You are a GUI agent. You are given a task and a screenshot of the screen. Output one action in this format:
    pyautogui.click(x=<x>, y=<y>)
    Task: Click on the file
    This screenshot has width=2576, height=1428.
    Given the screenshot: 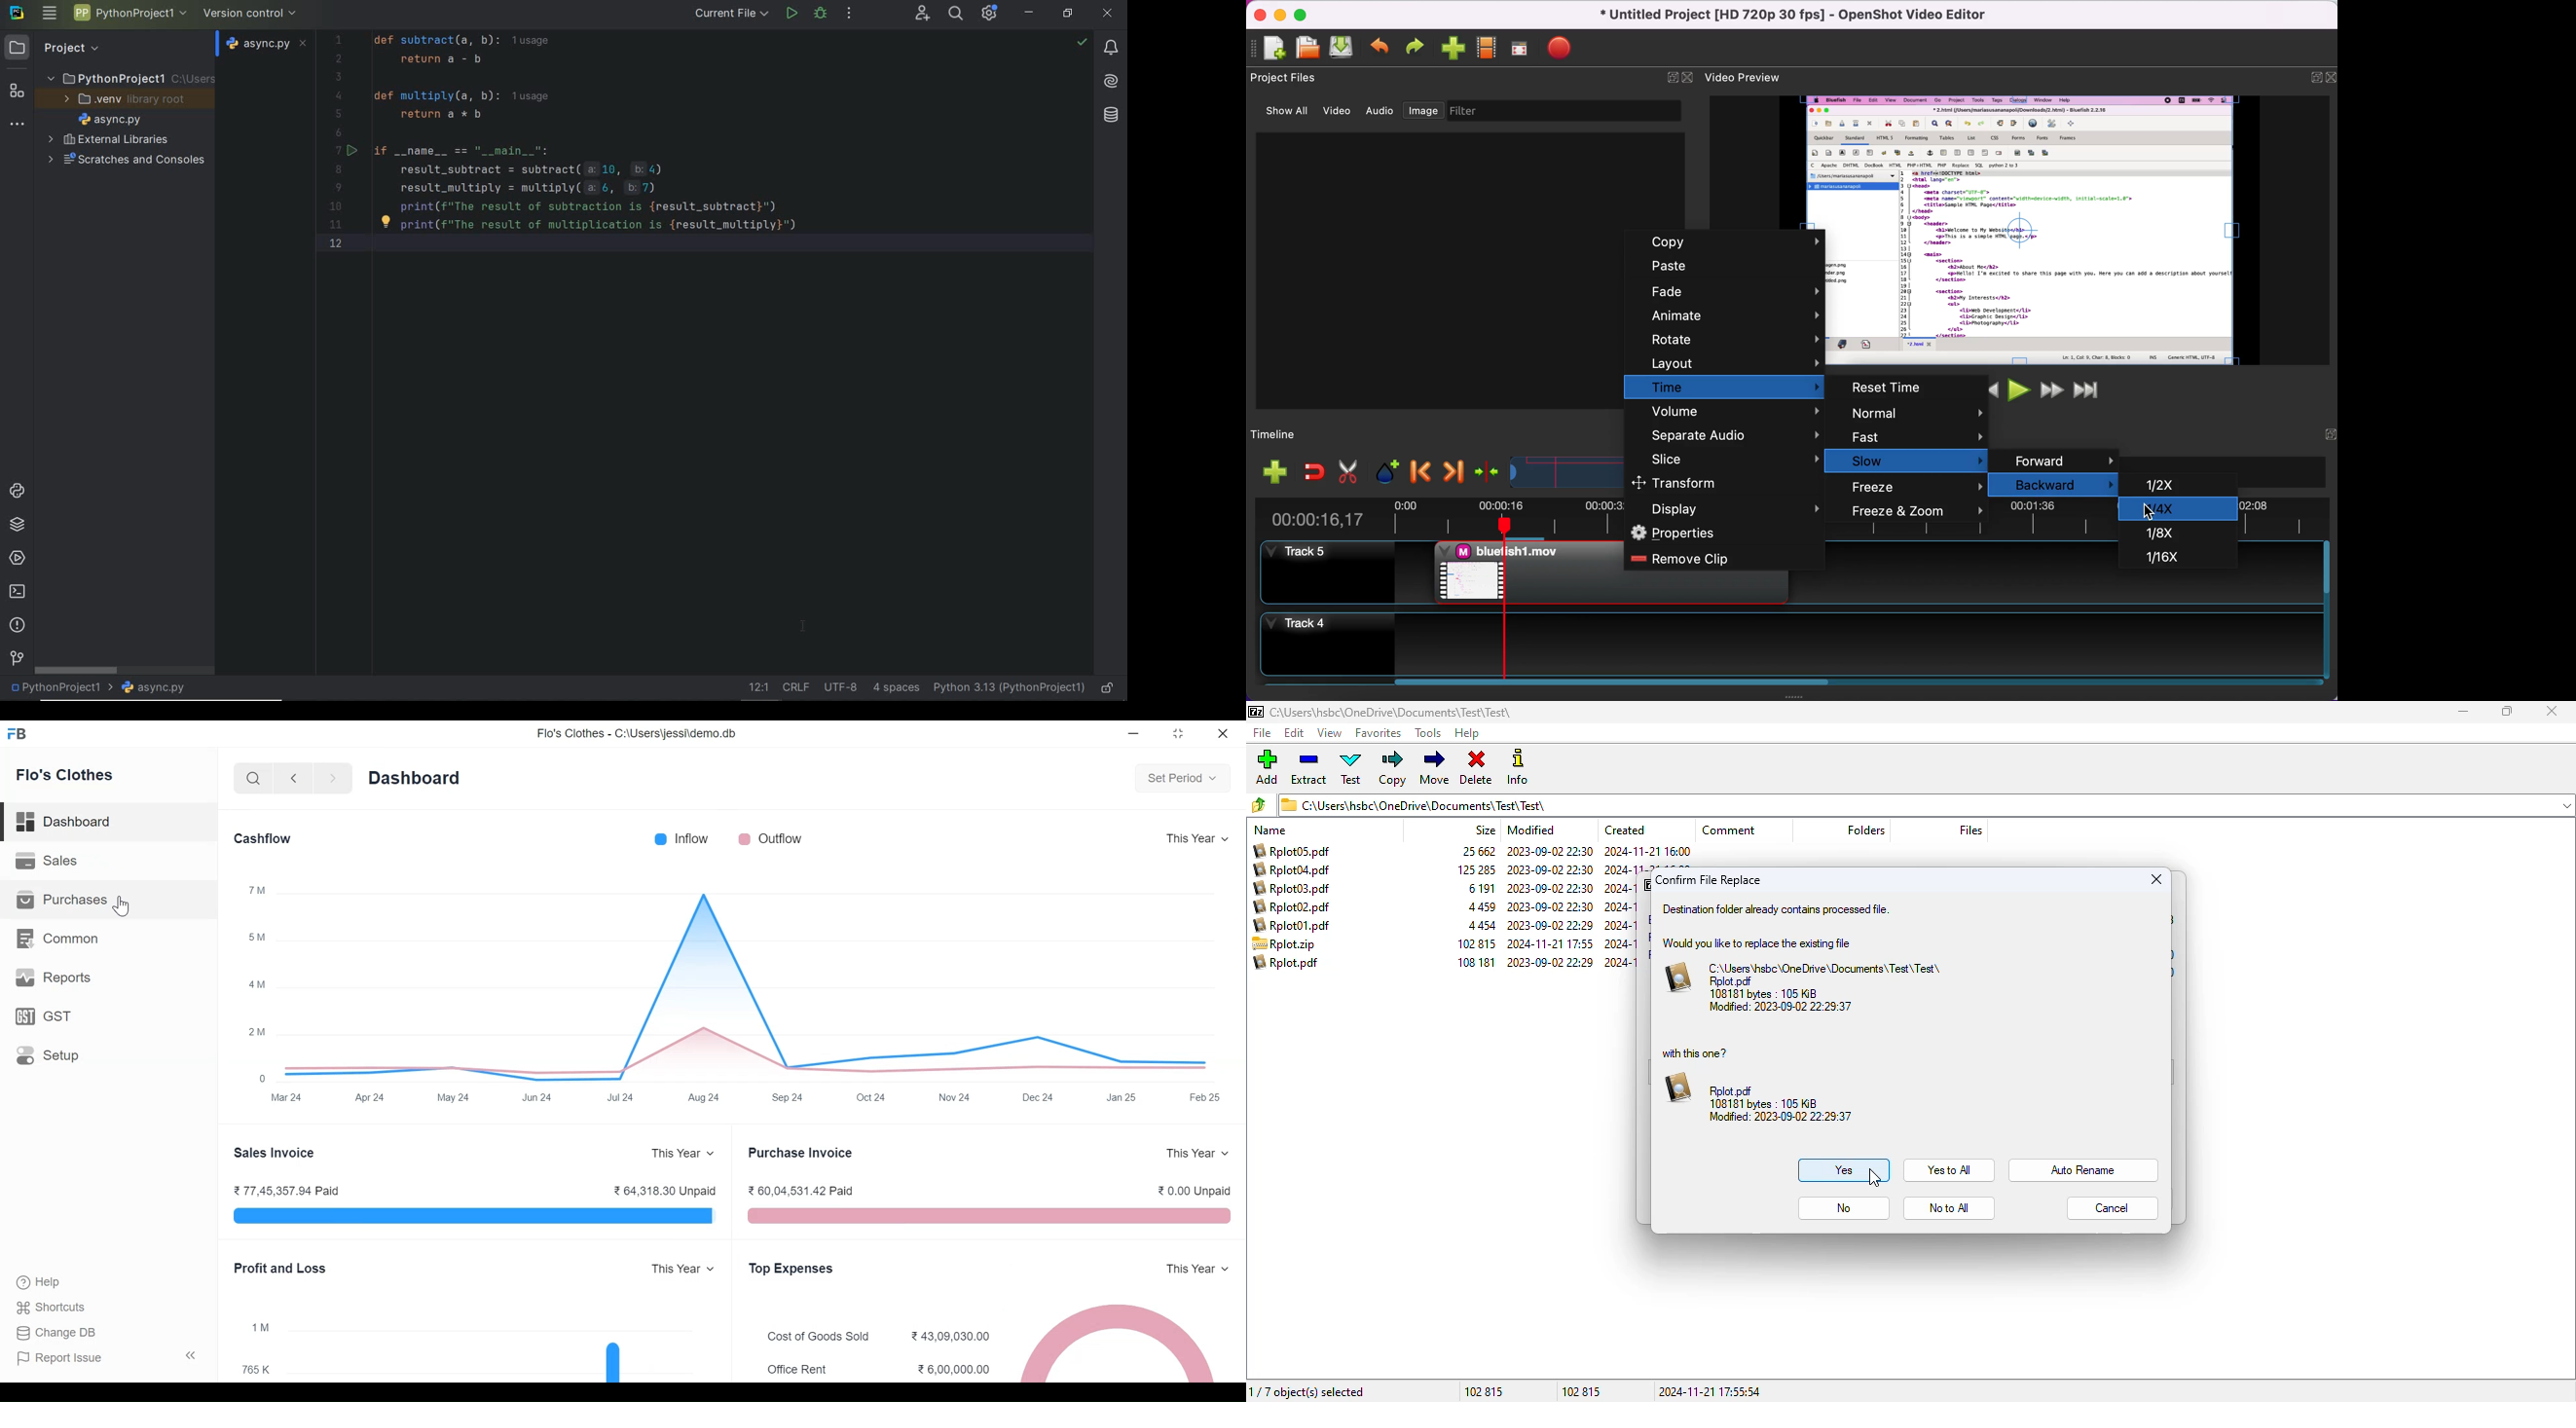 What is the action you would take?
    pyautogui.click(x=1263, y=733)
    